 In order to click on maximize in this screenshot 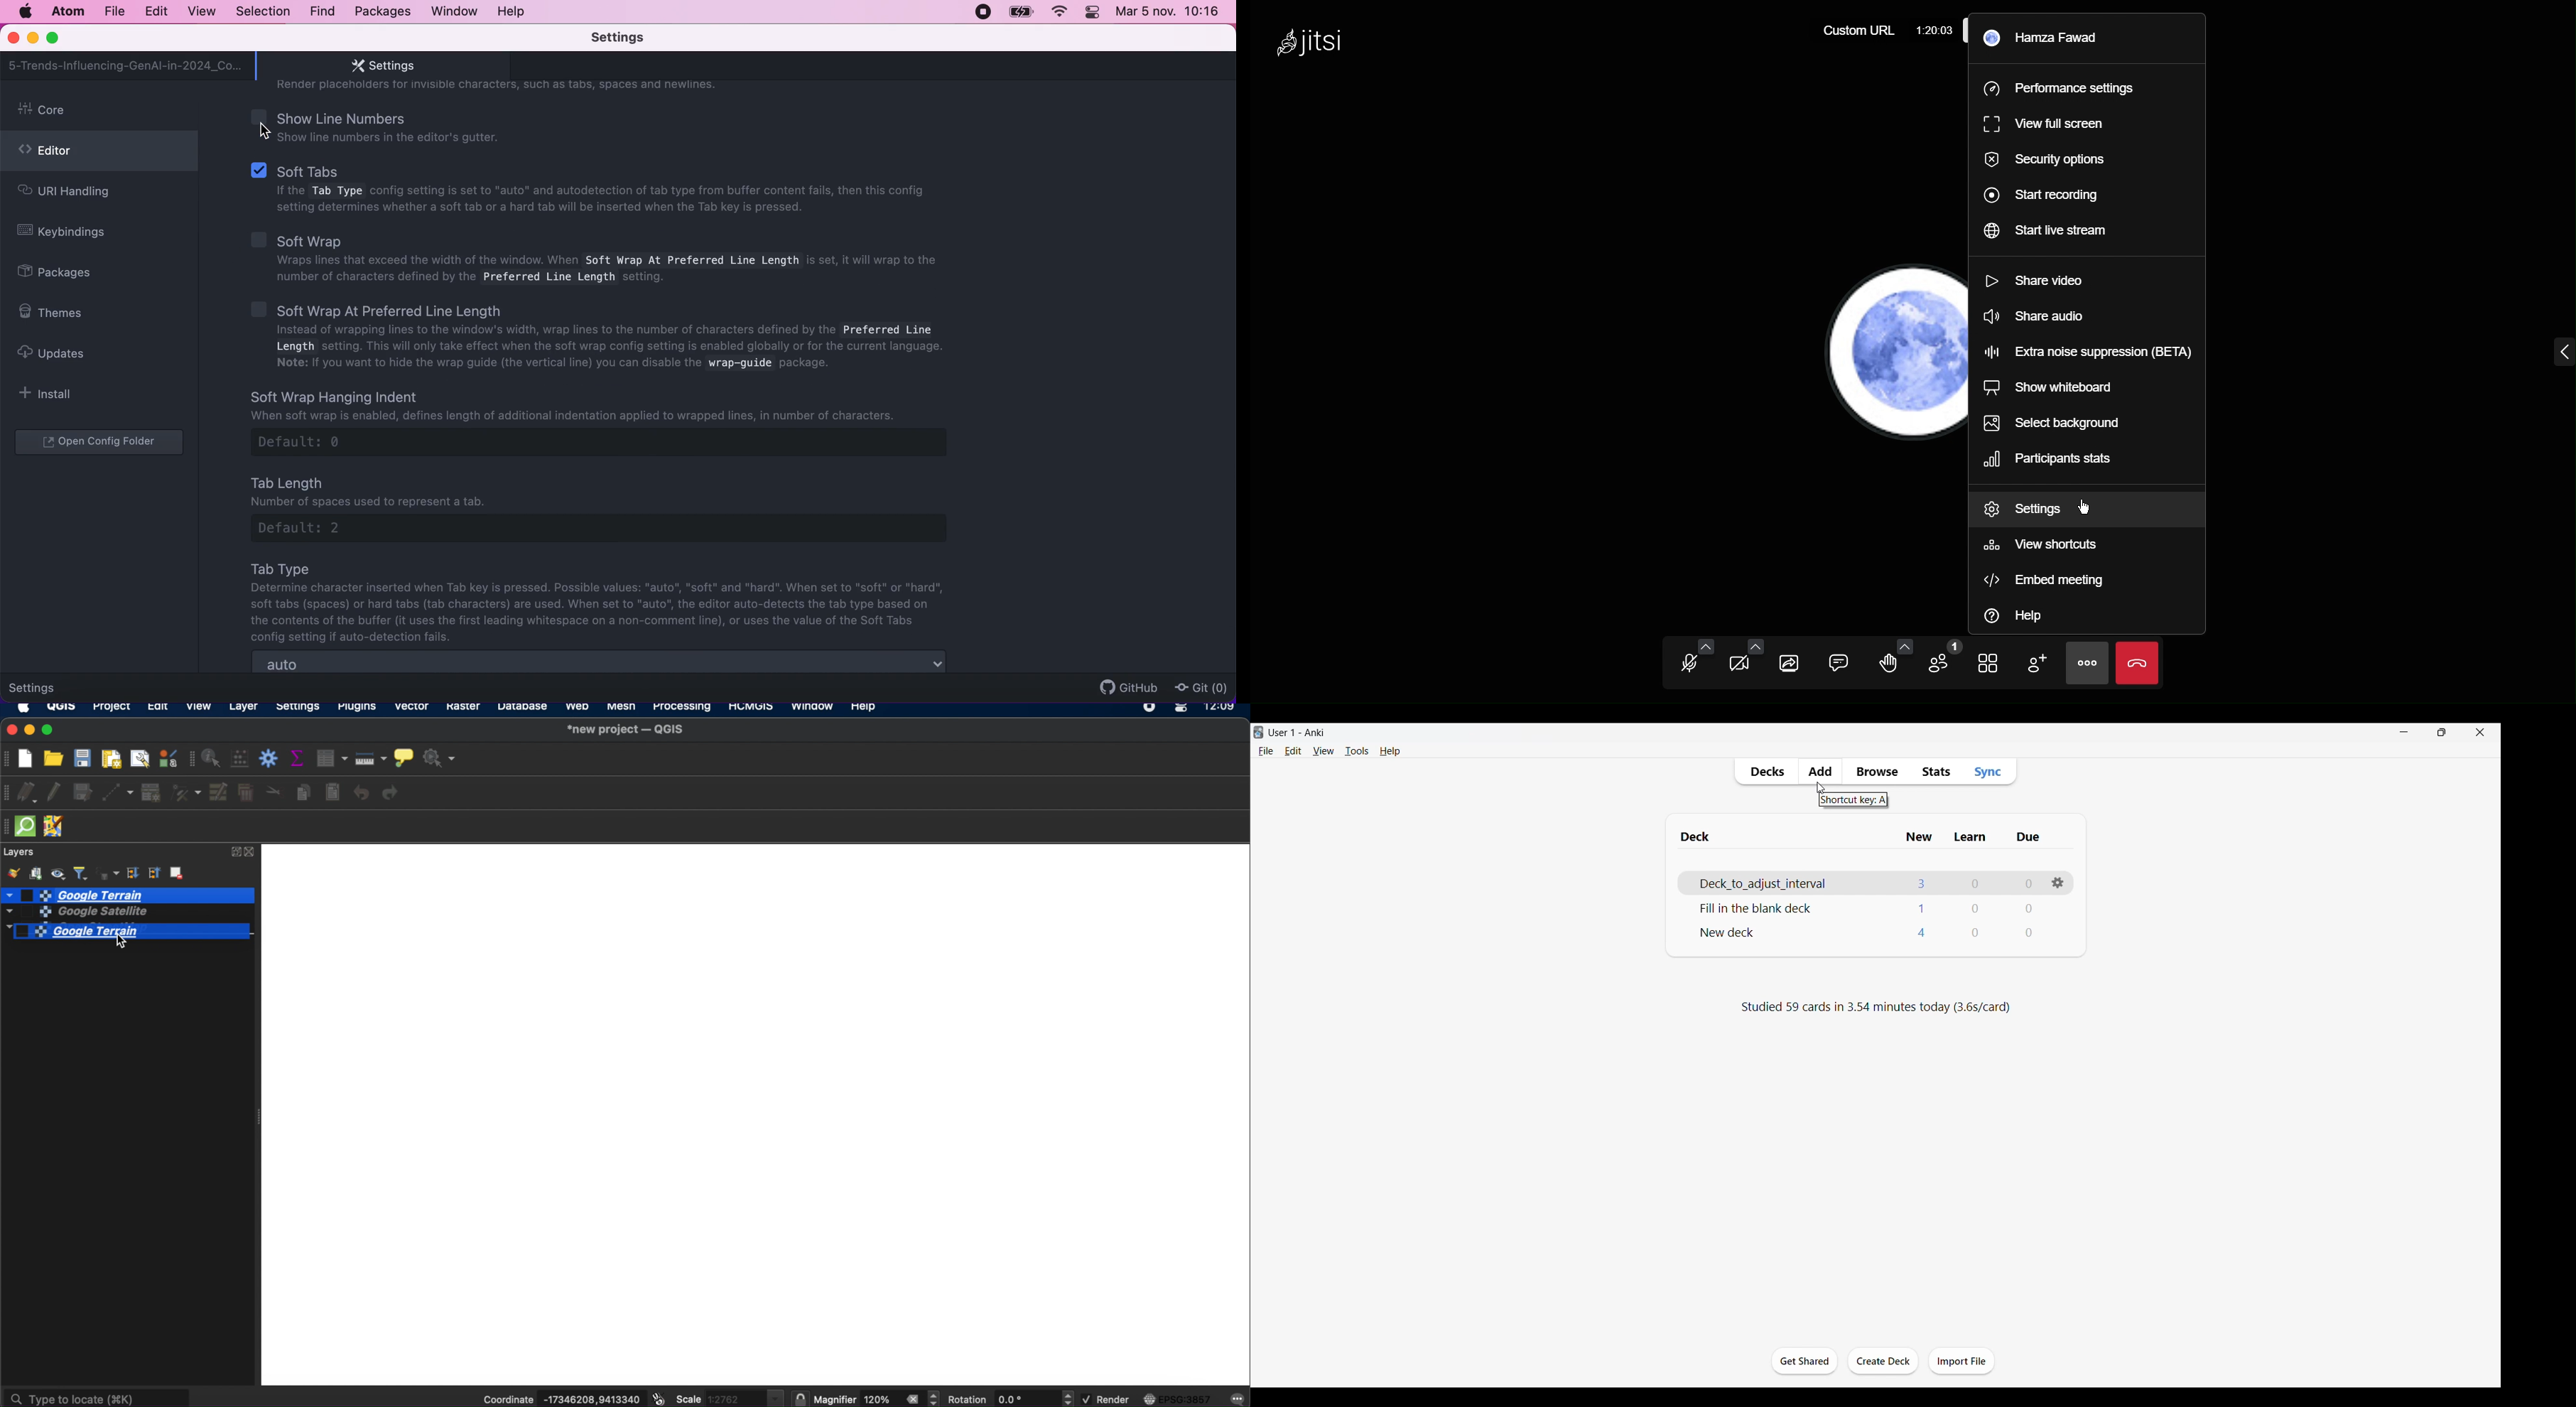, I will do `click(57, 39)`.